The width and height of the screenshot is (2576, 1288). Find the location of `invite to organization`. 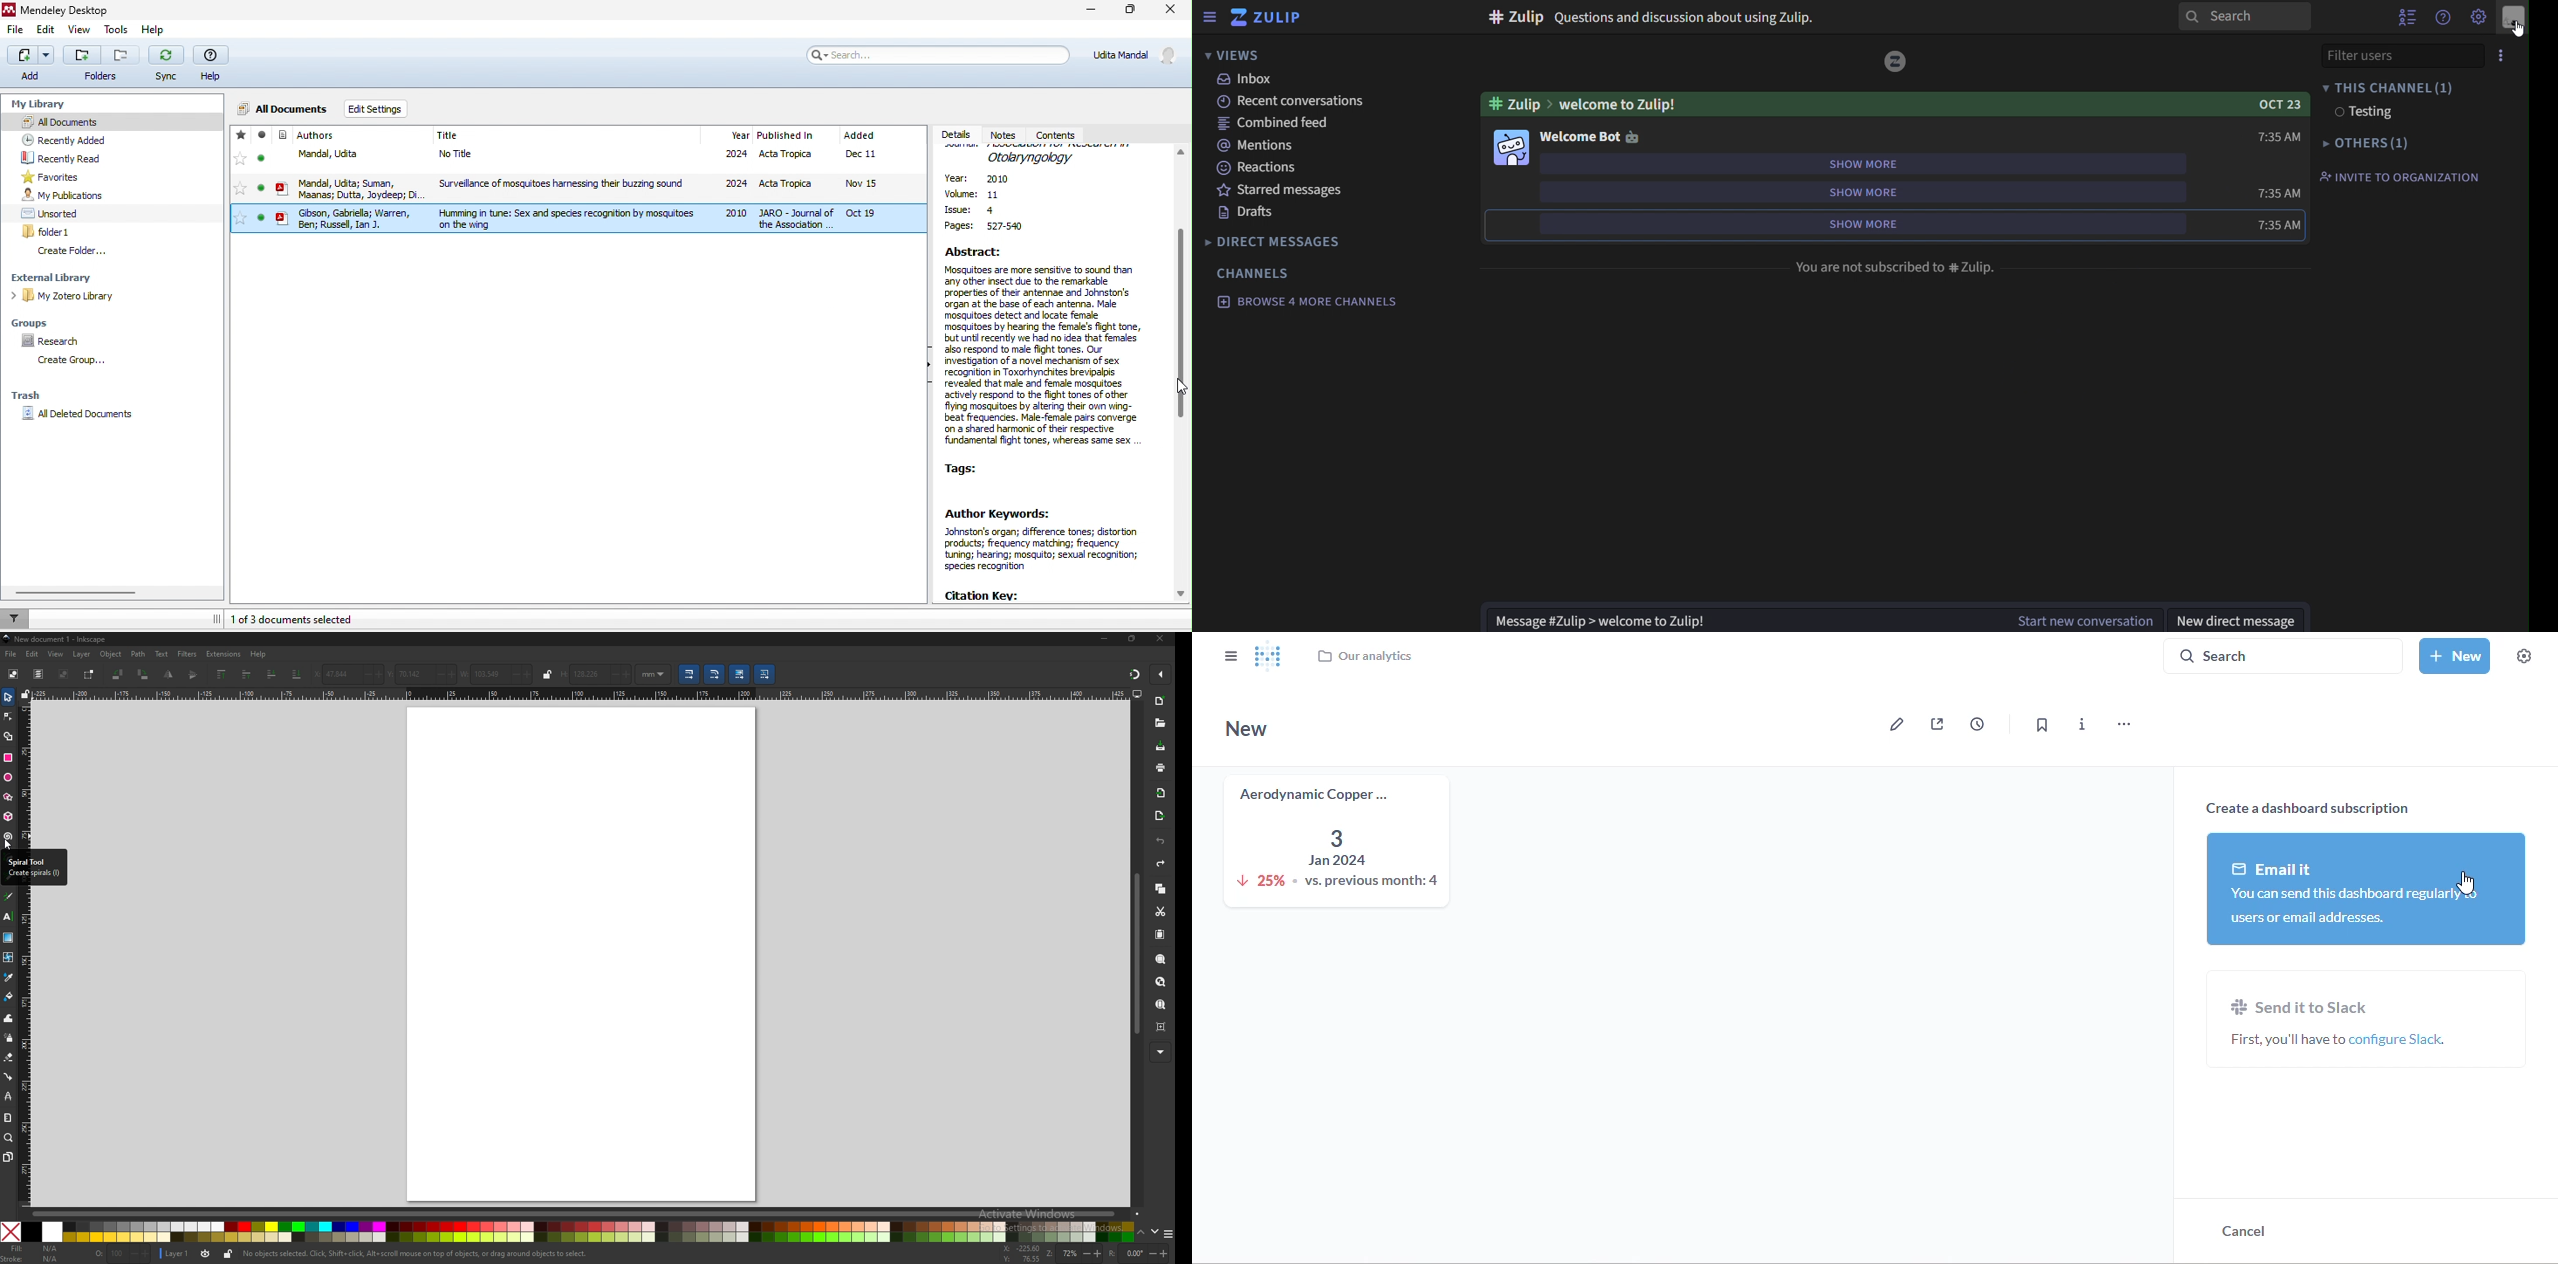

invite to organization is located at coordinates (2399, 176).